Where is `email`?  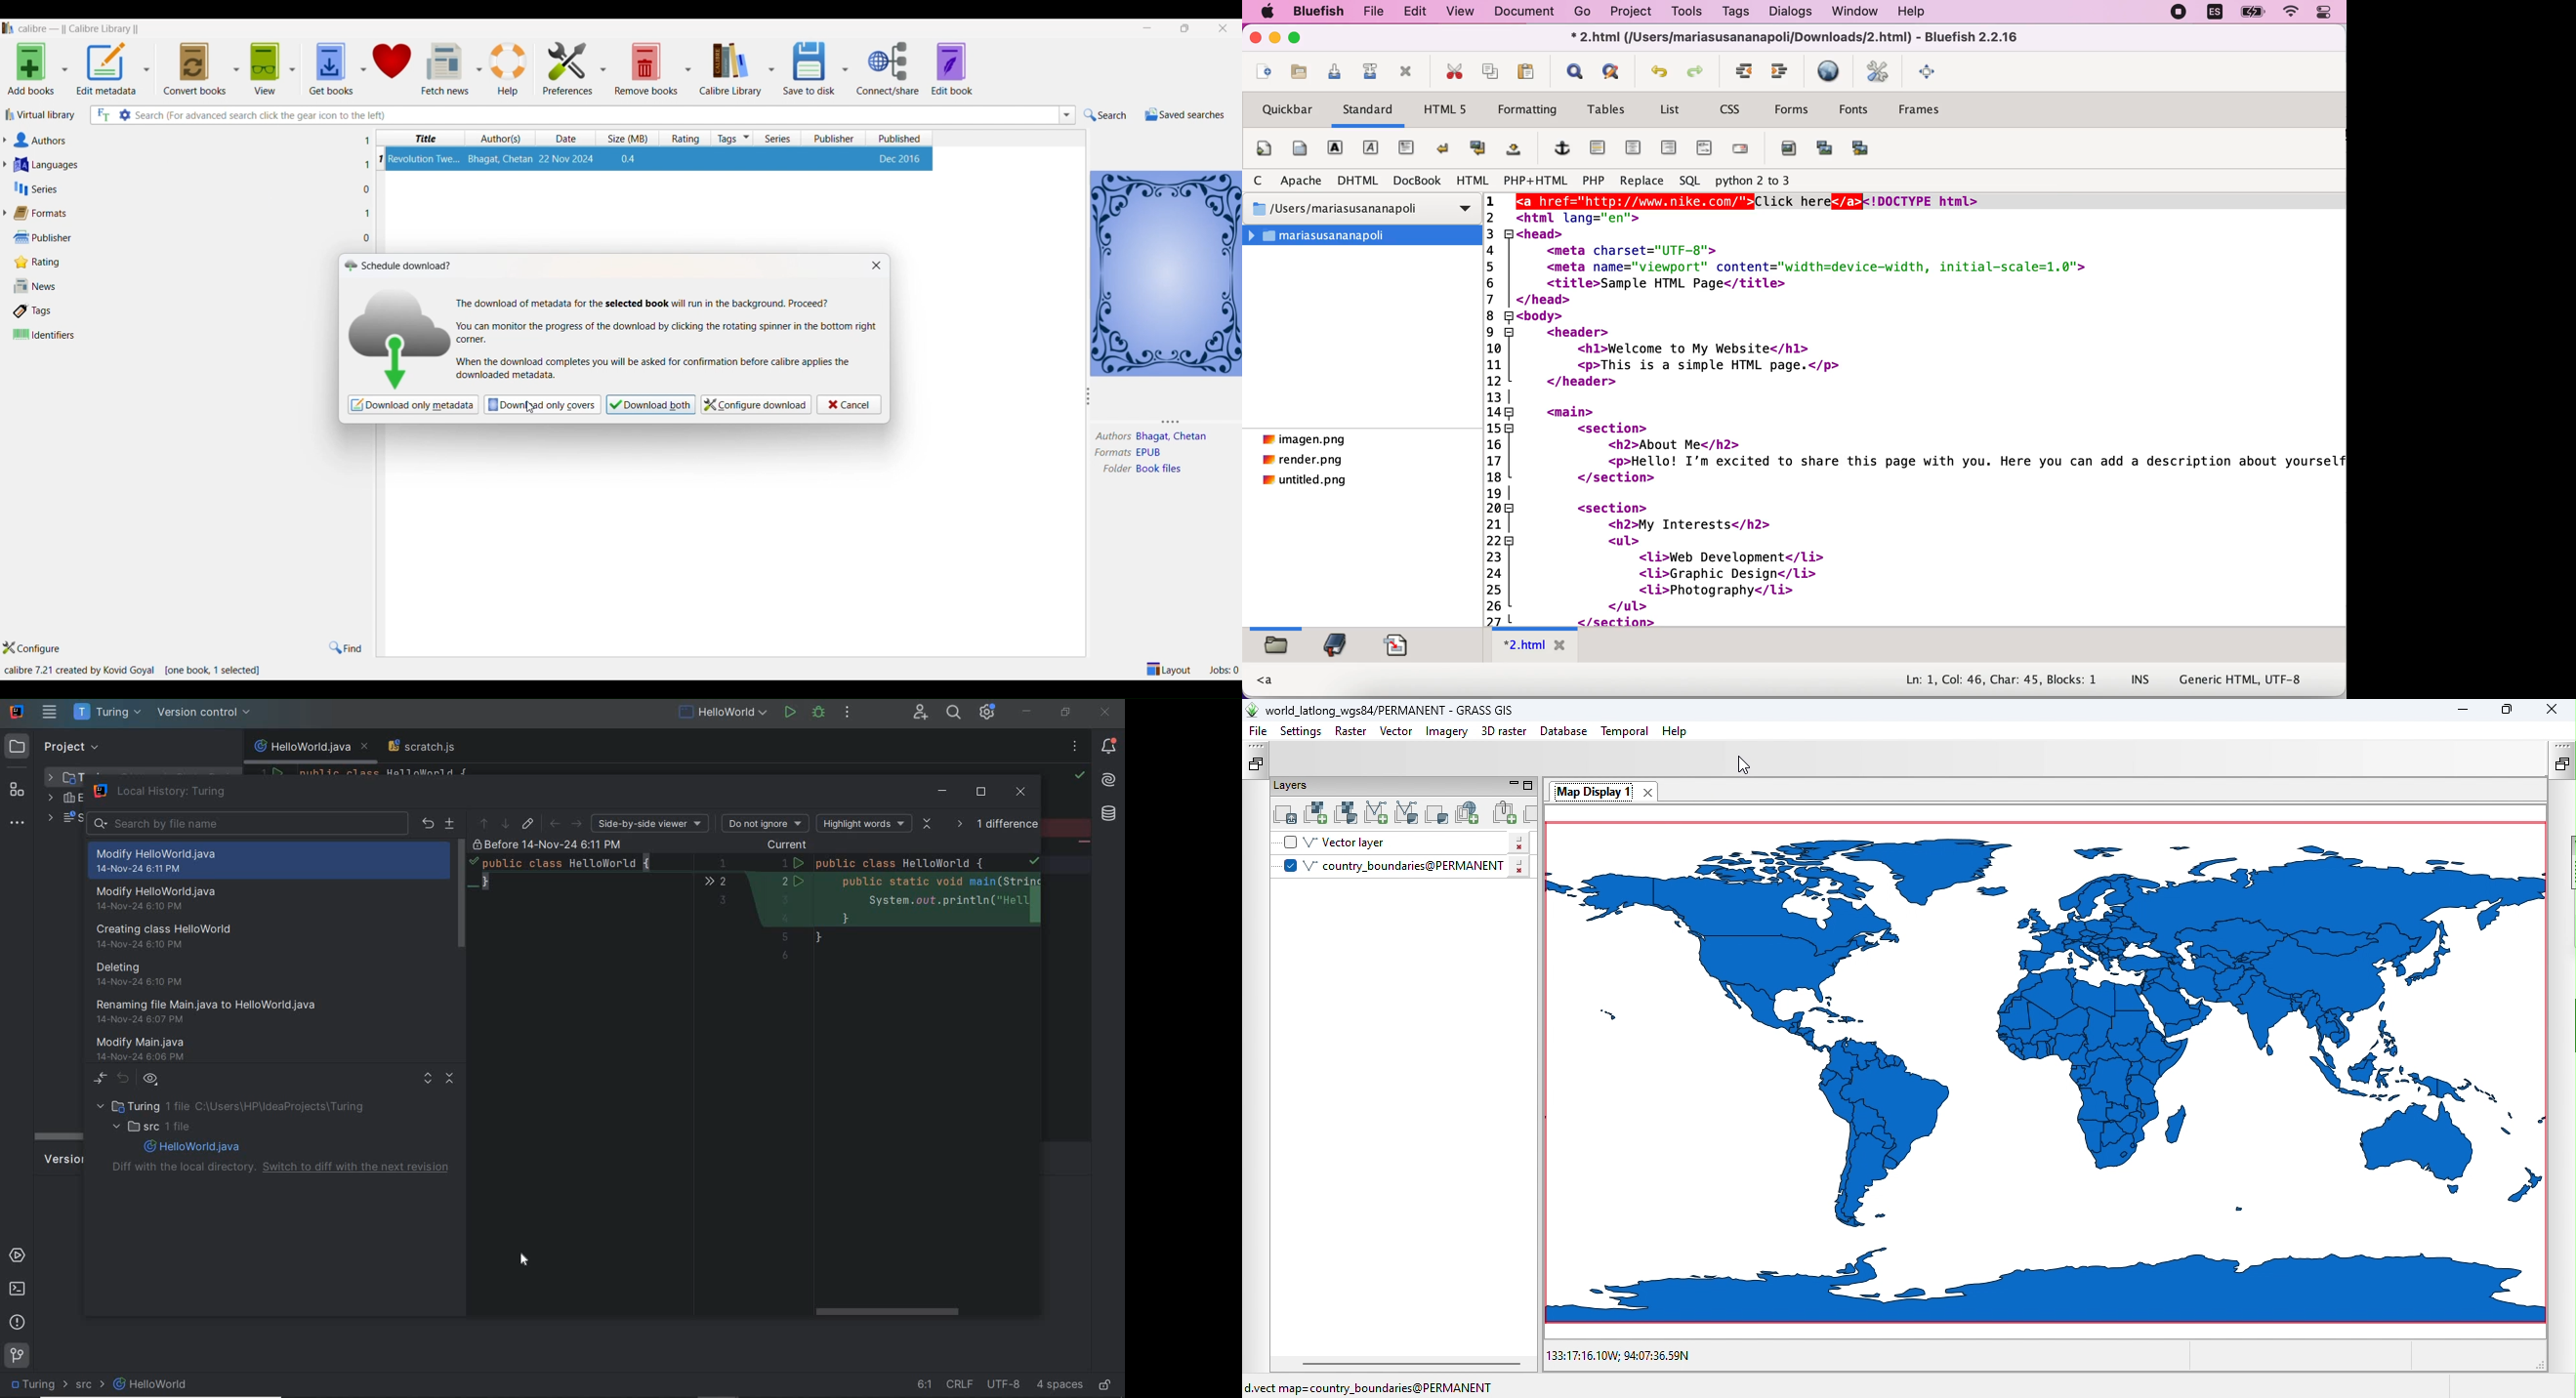 email is located at coordinates (1743, 153).